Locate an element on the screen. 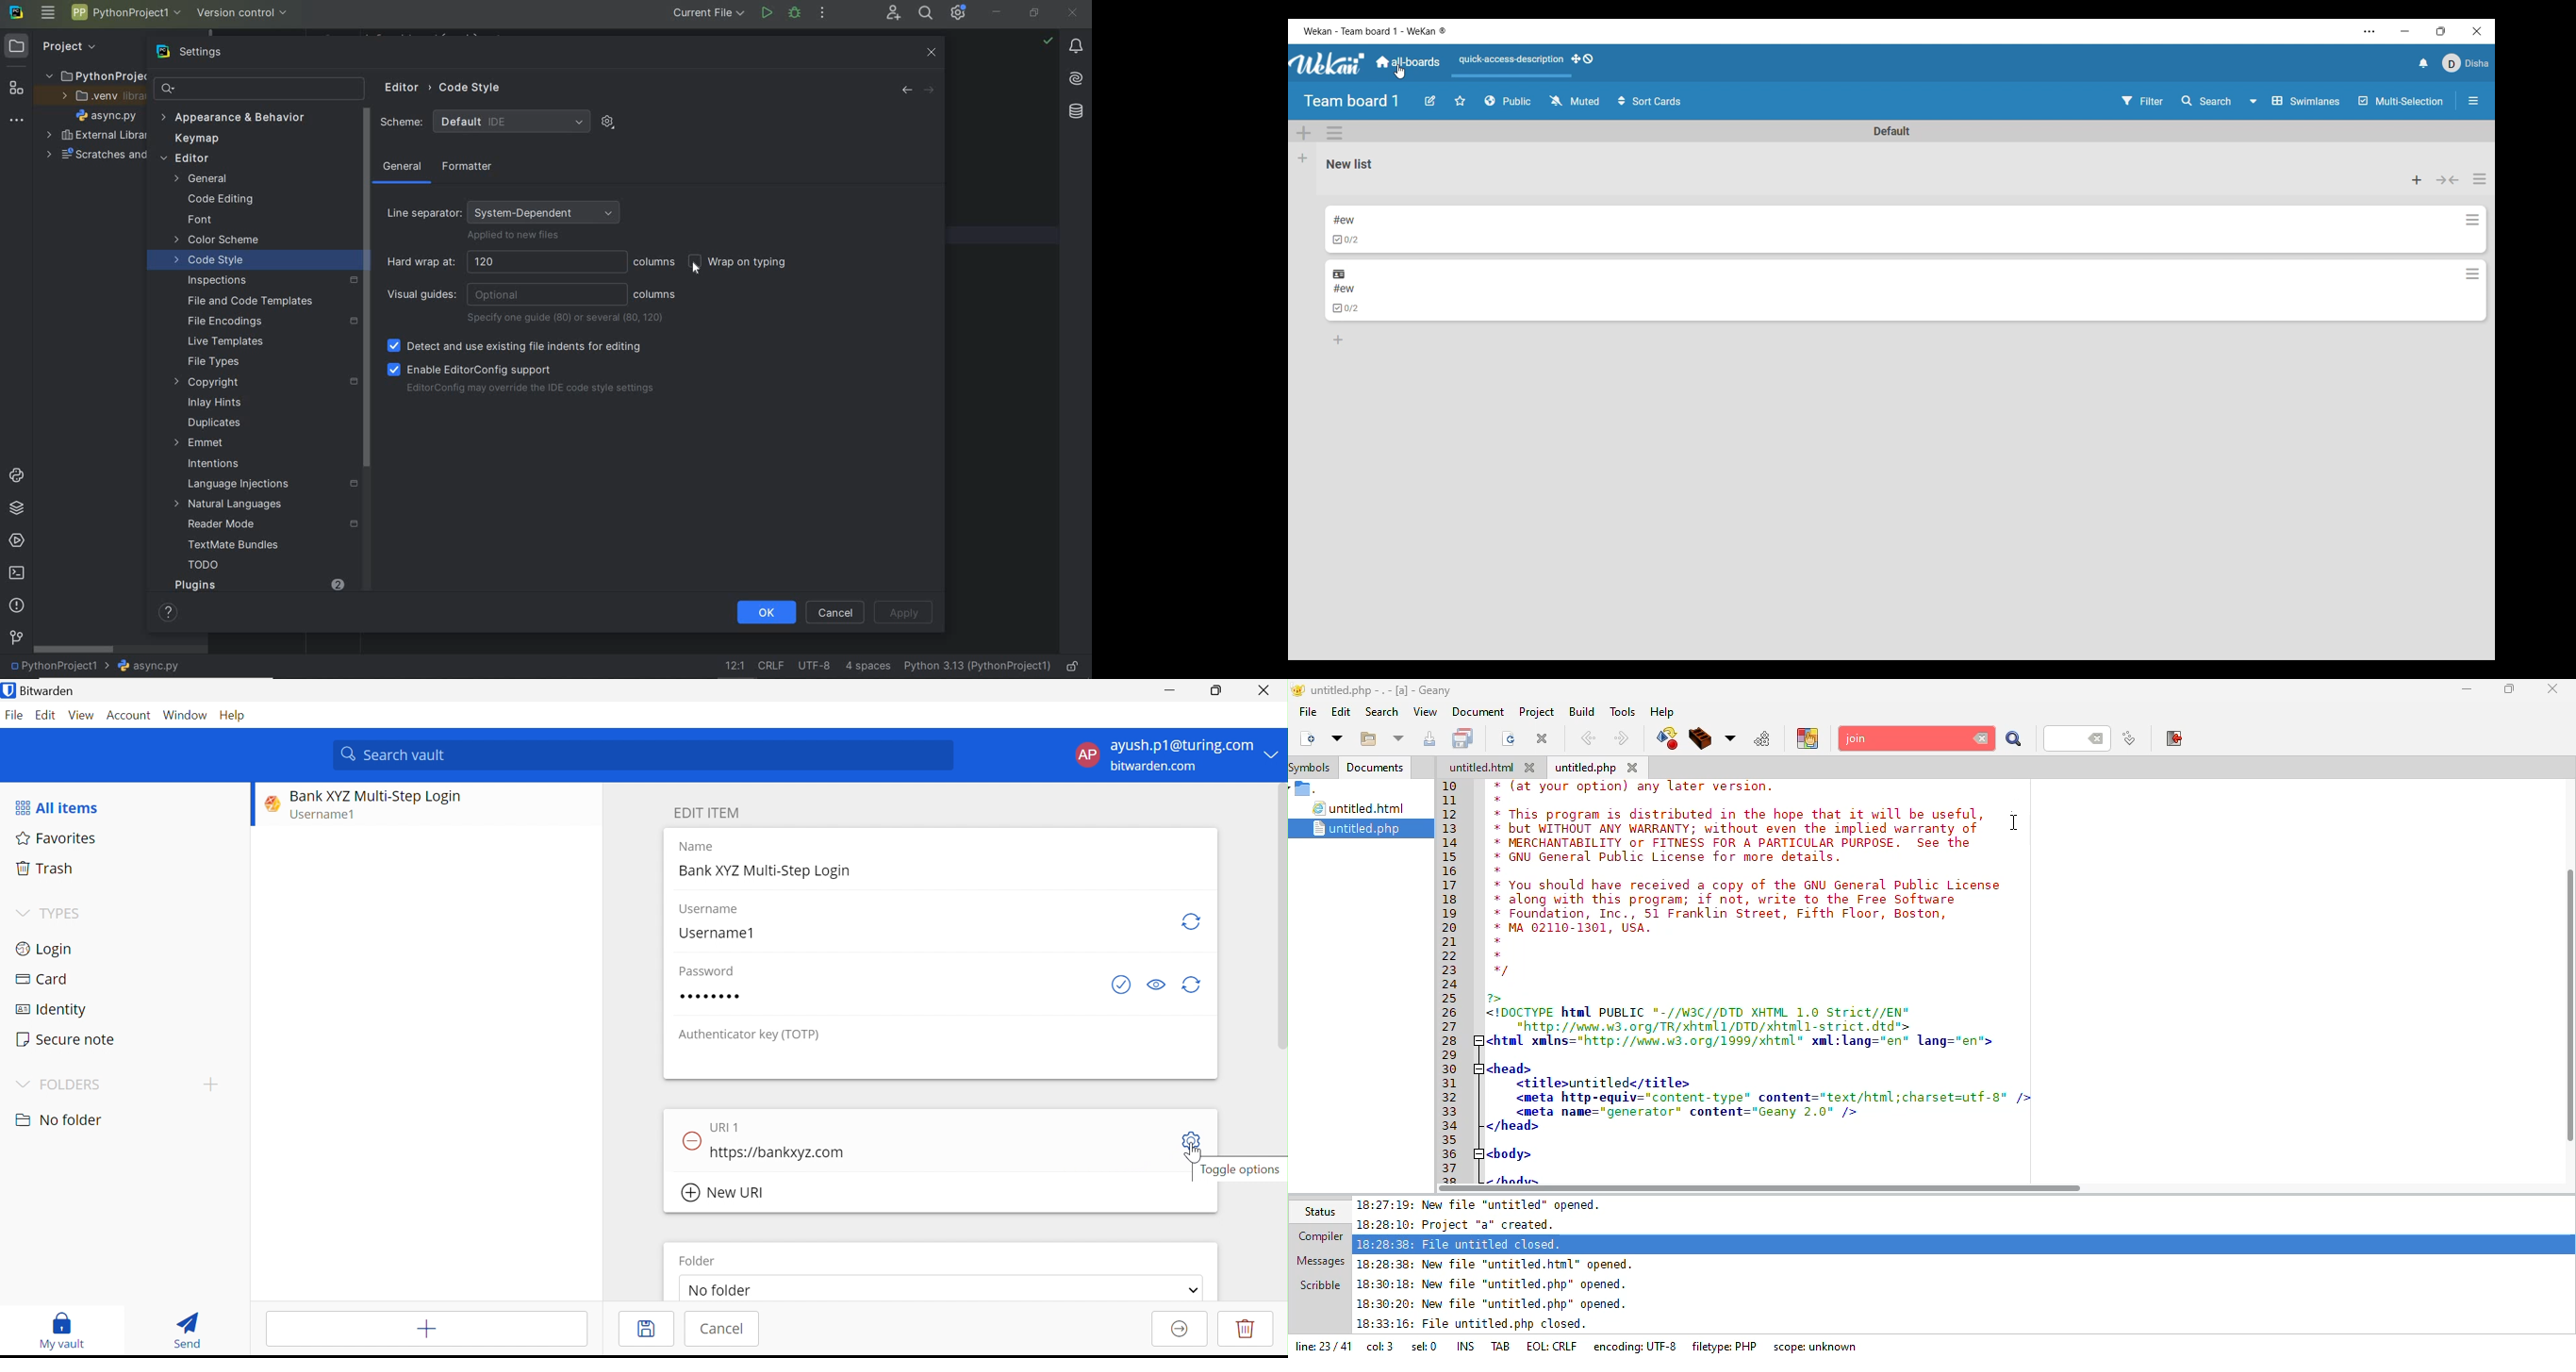 This screenshot has width=2576, height=1372. Folder is located at coordinates (698, 1260).